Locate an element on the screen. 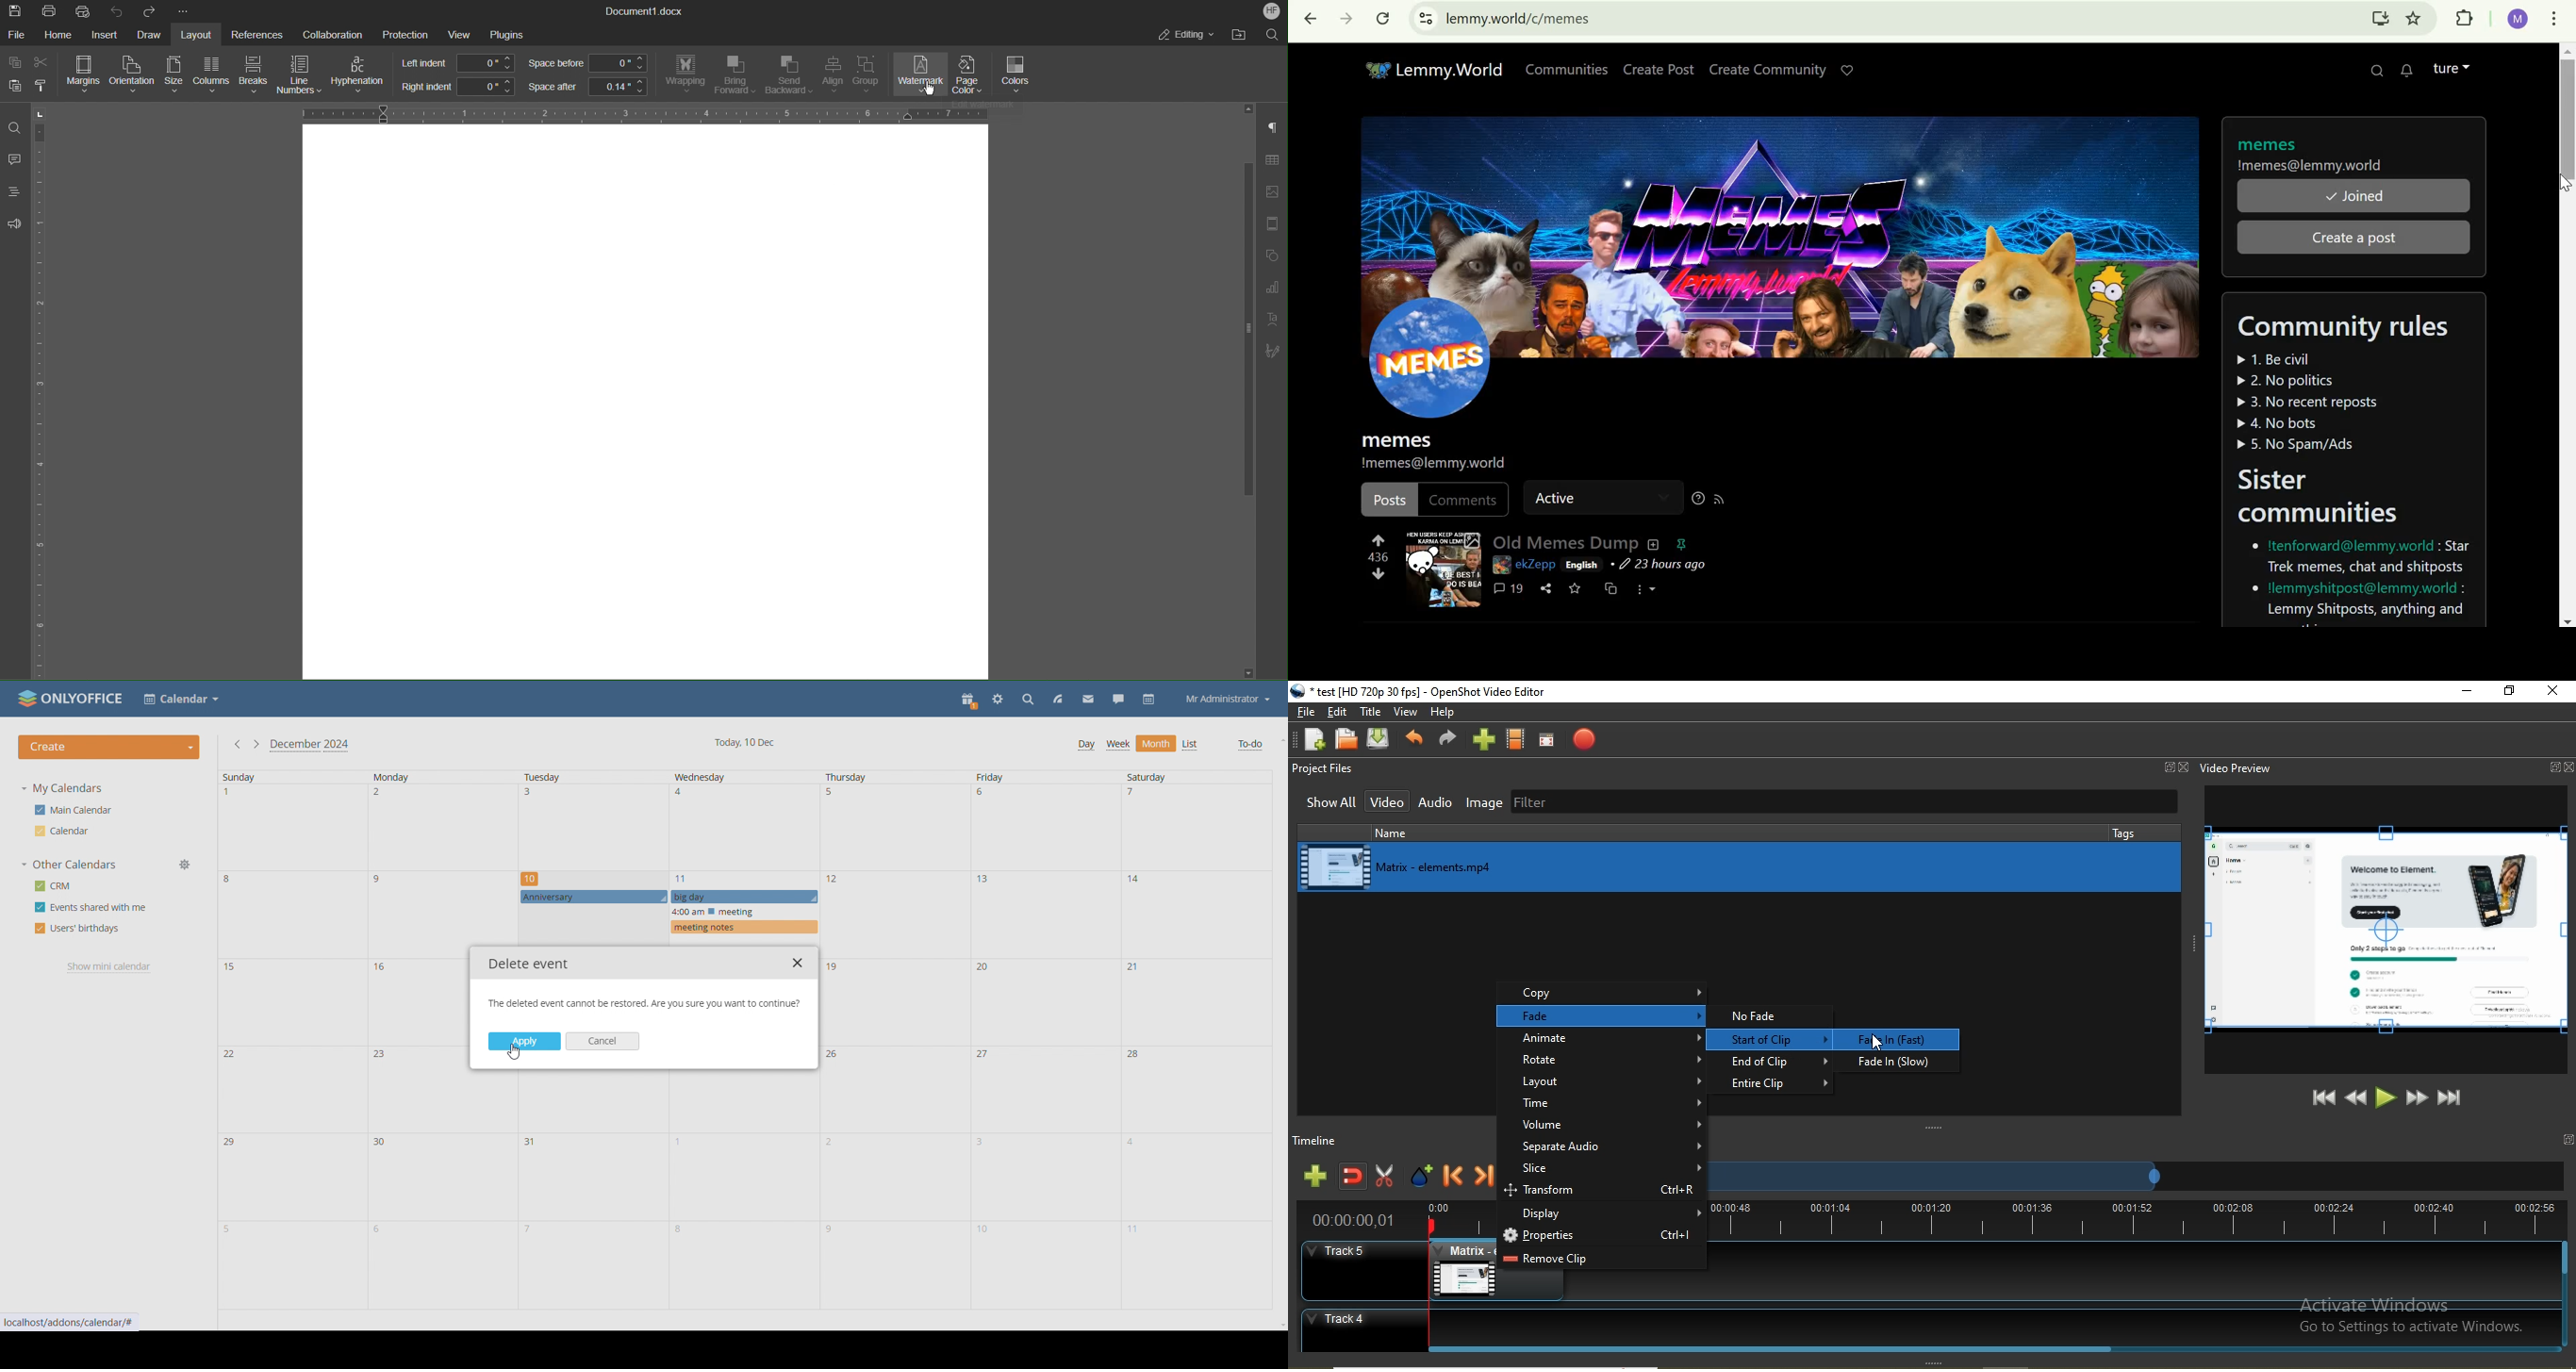 This screenshot has width=2576, height=1372. sunday is located at coordinates (282, 1041).